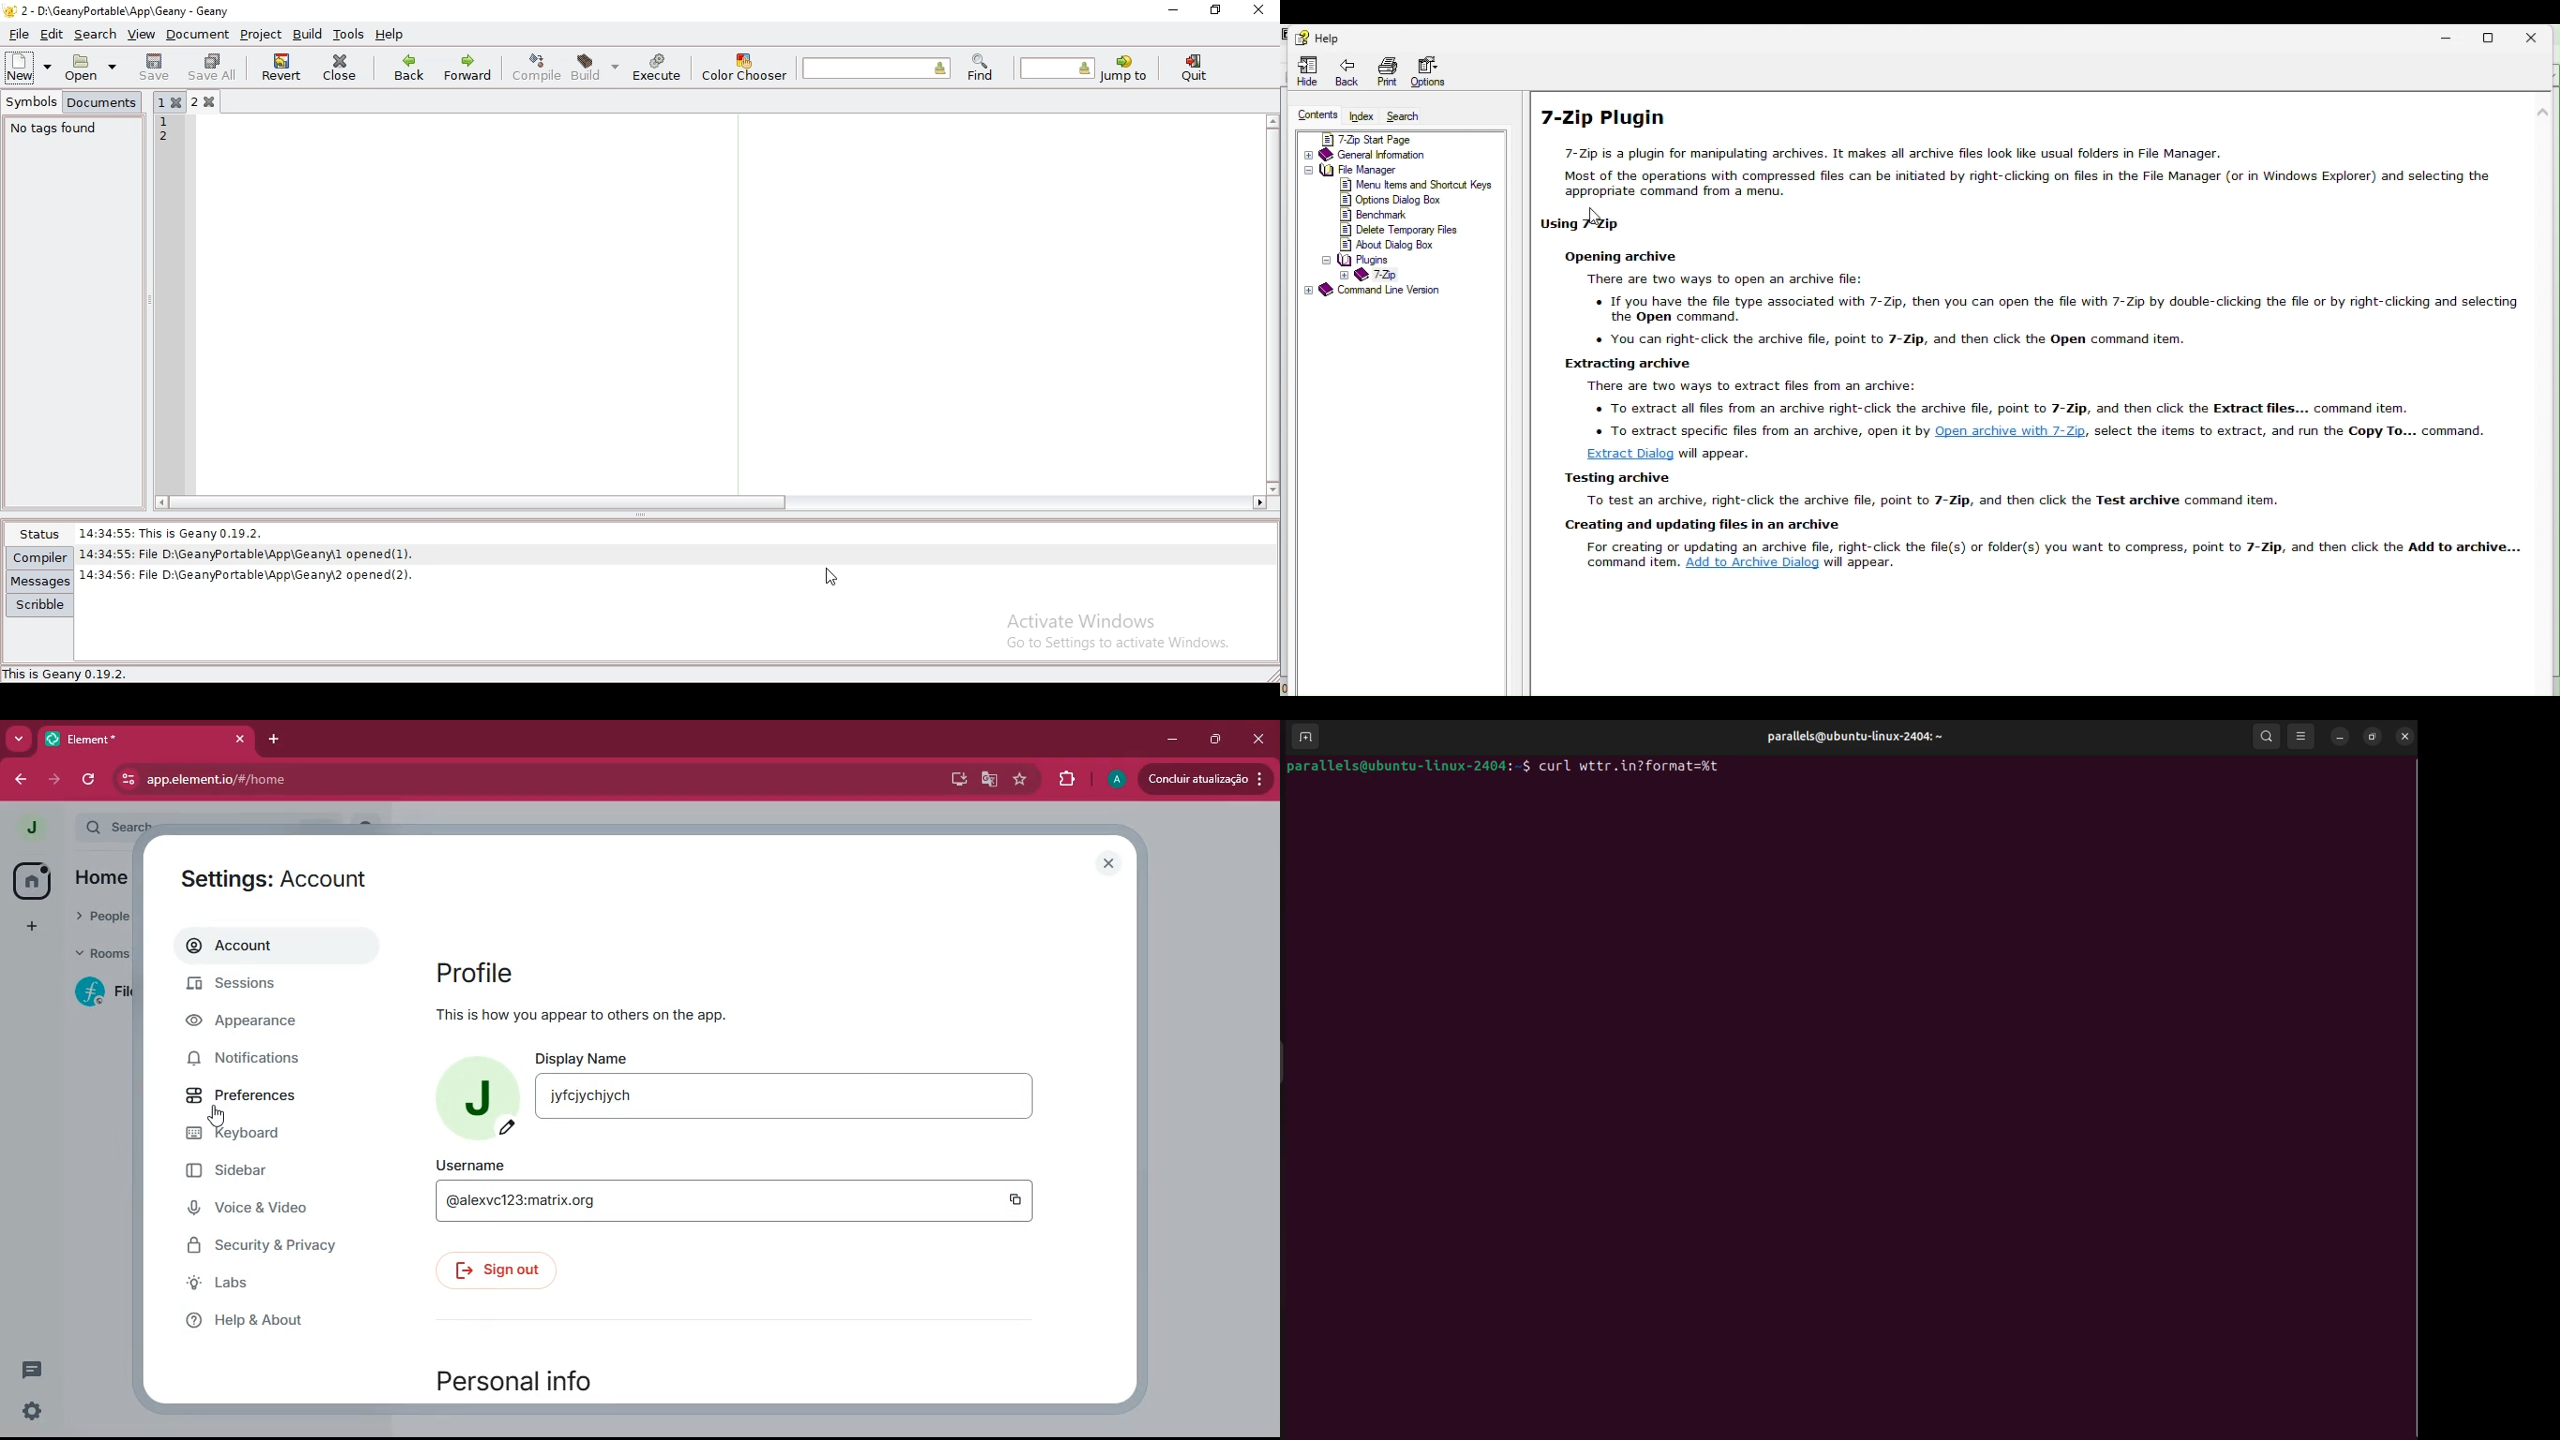 This screenshot has height=1456, width=2576. What do you see at coordinates (260, 1136) in the screenshot?
I see `keyboard` at bounding box center [260, 1136].